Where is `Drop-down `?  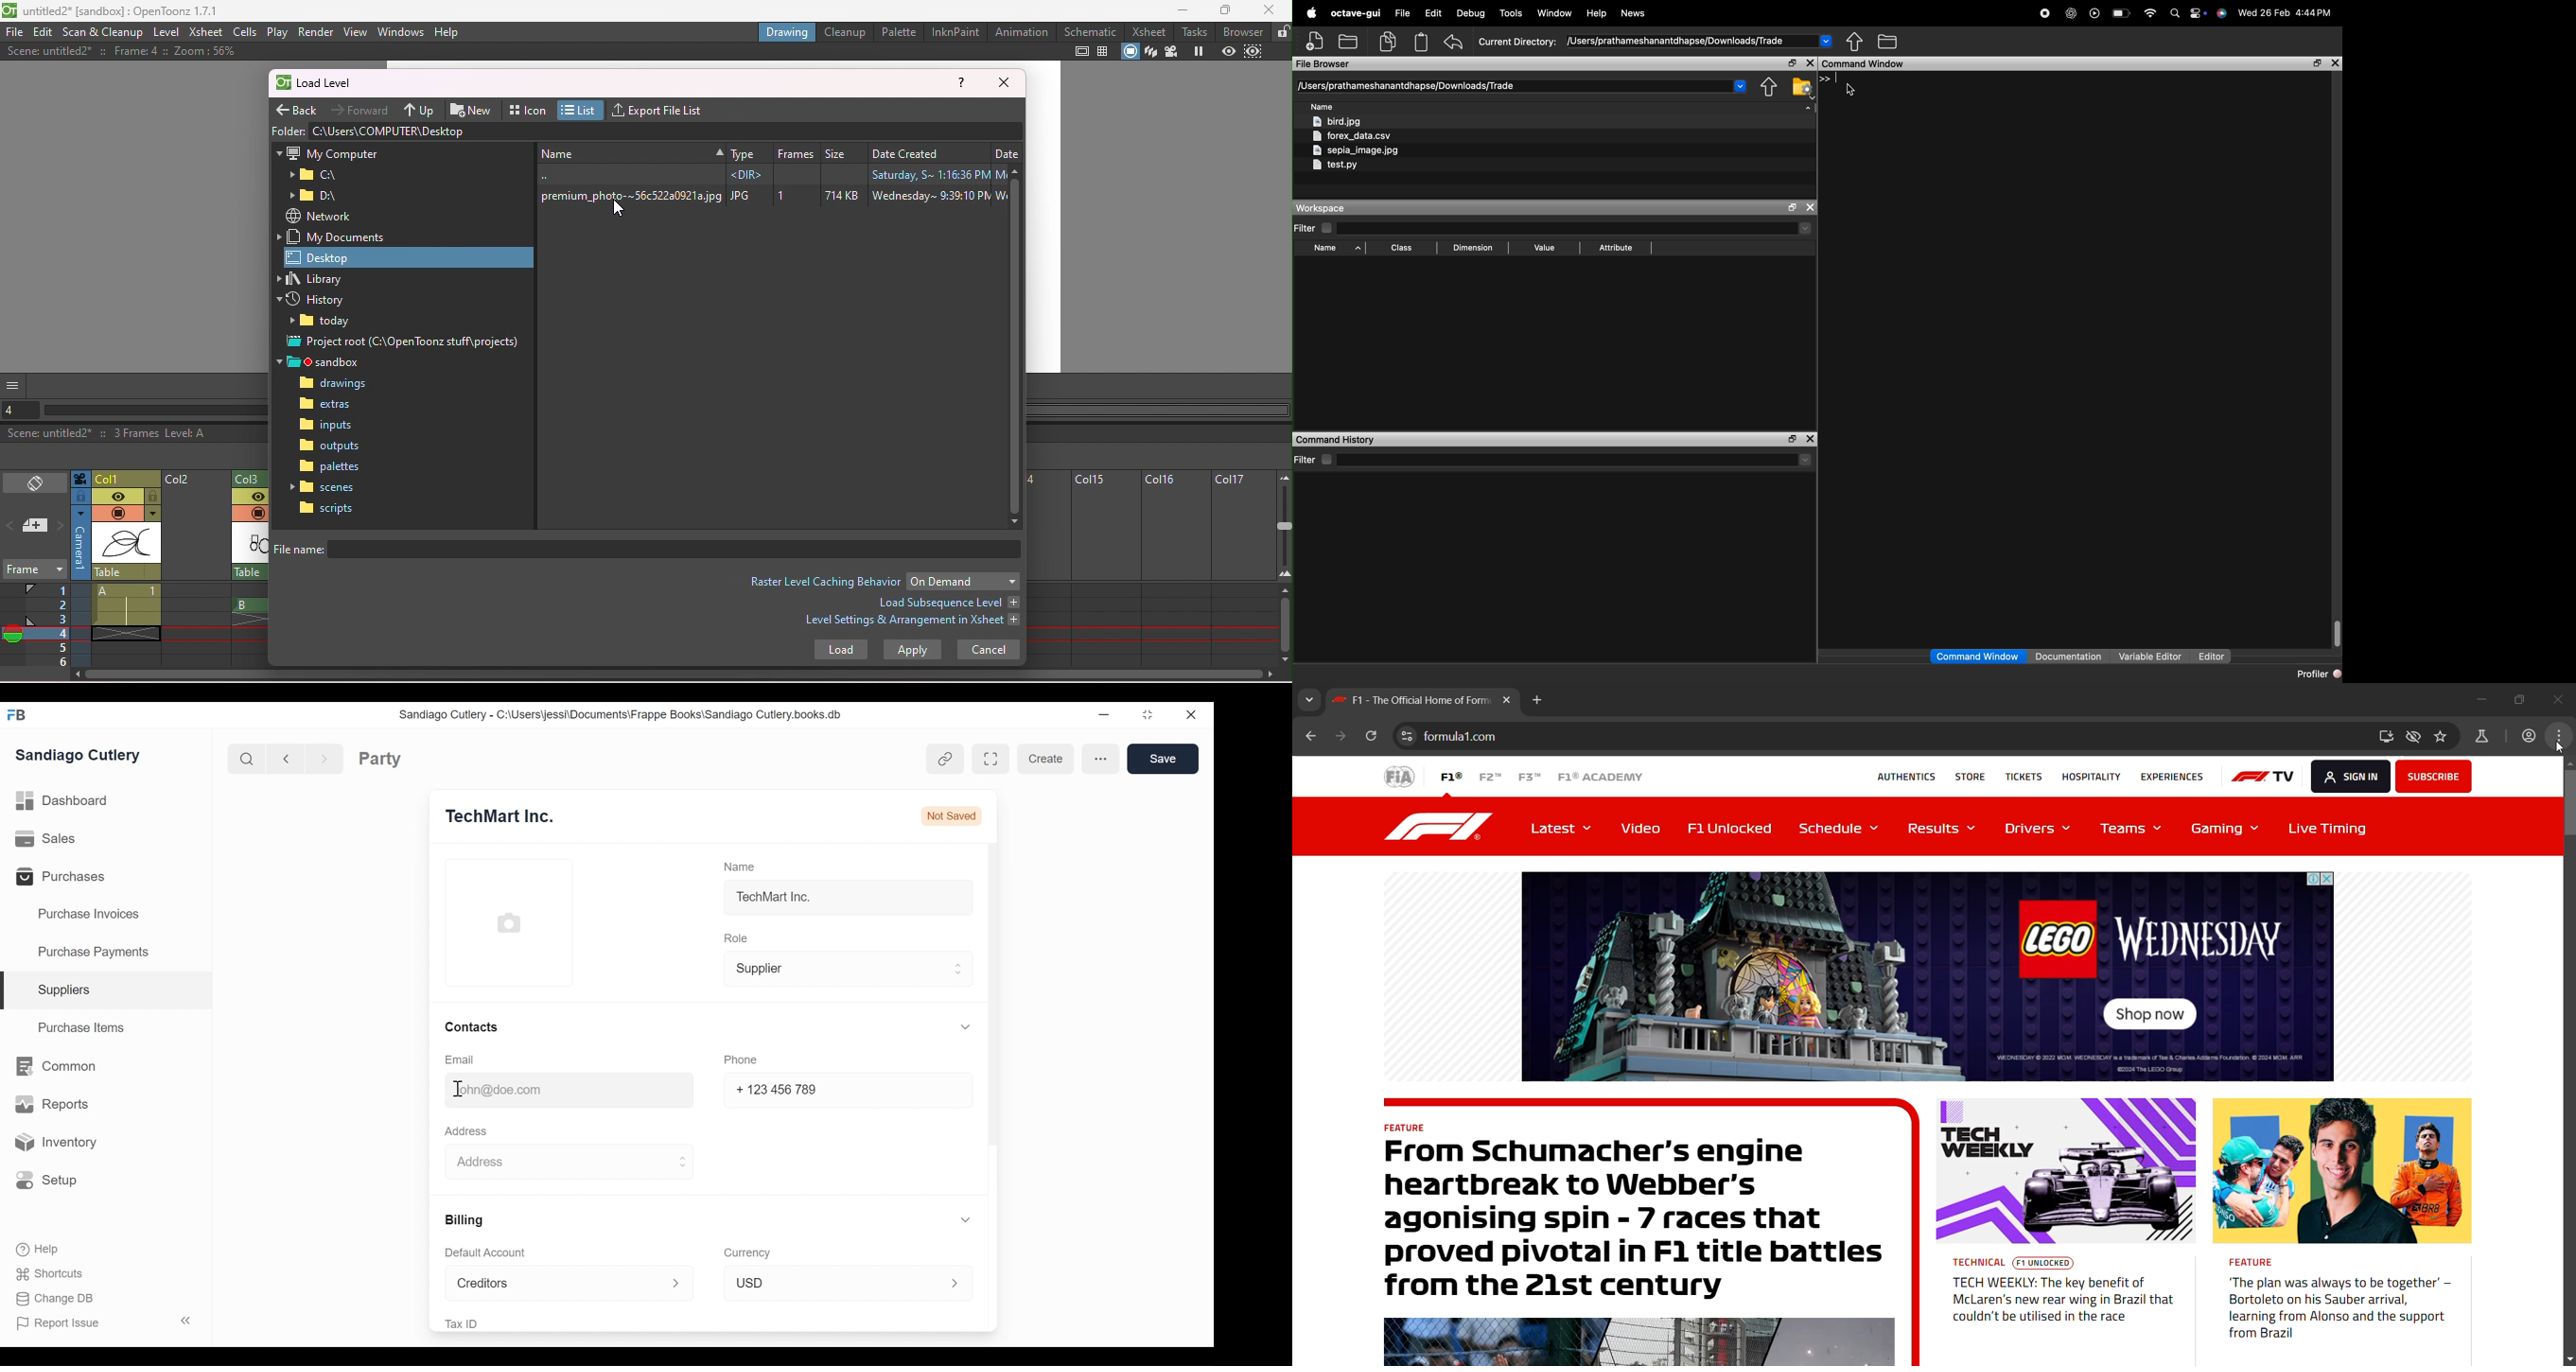
Drop-down  is located at coordinates (1806, 460).